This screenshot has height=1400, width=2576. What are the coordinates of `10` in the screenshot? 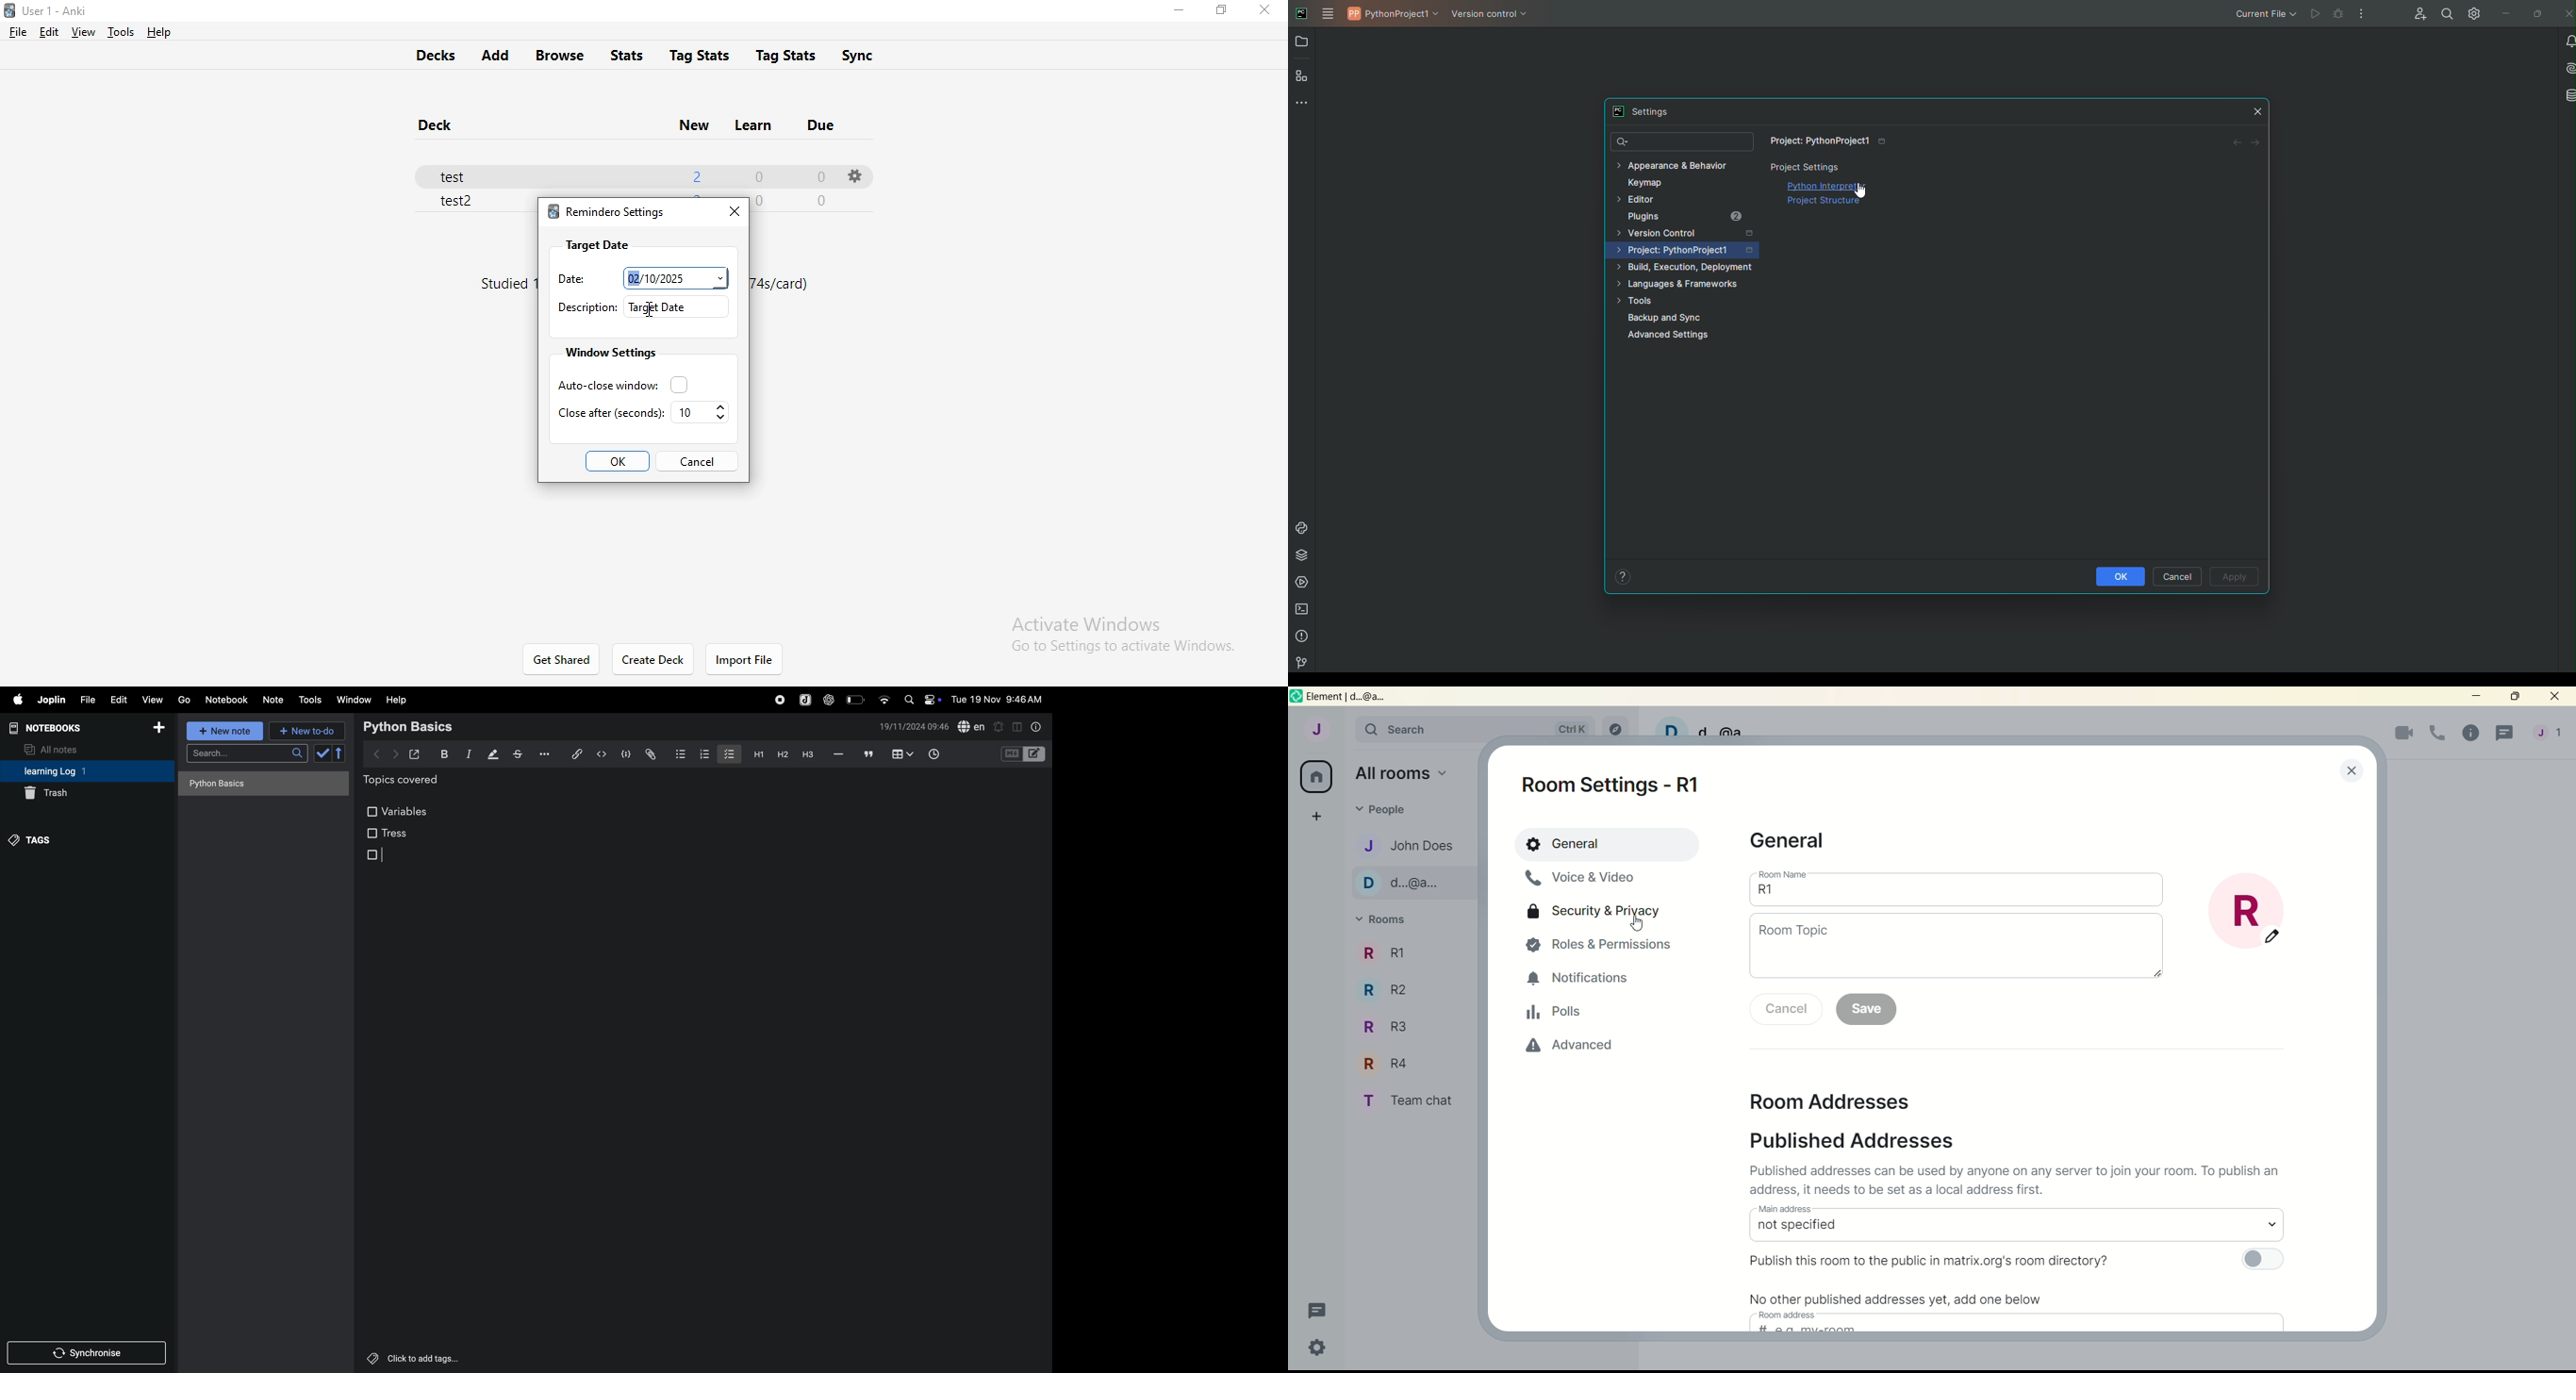 It's located at (702, 413).